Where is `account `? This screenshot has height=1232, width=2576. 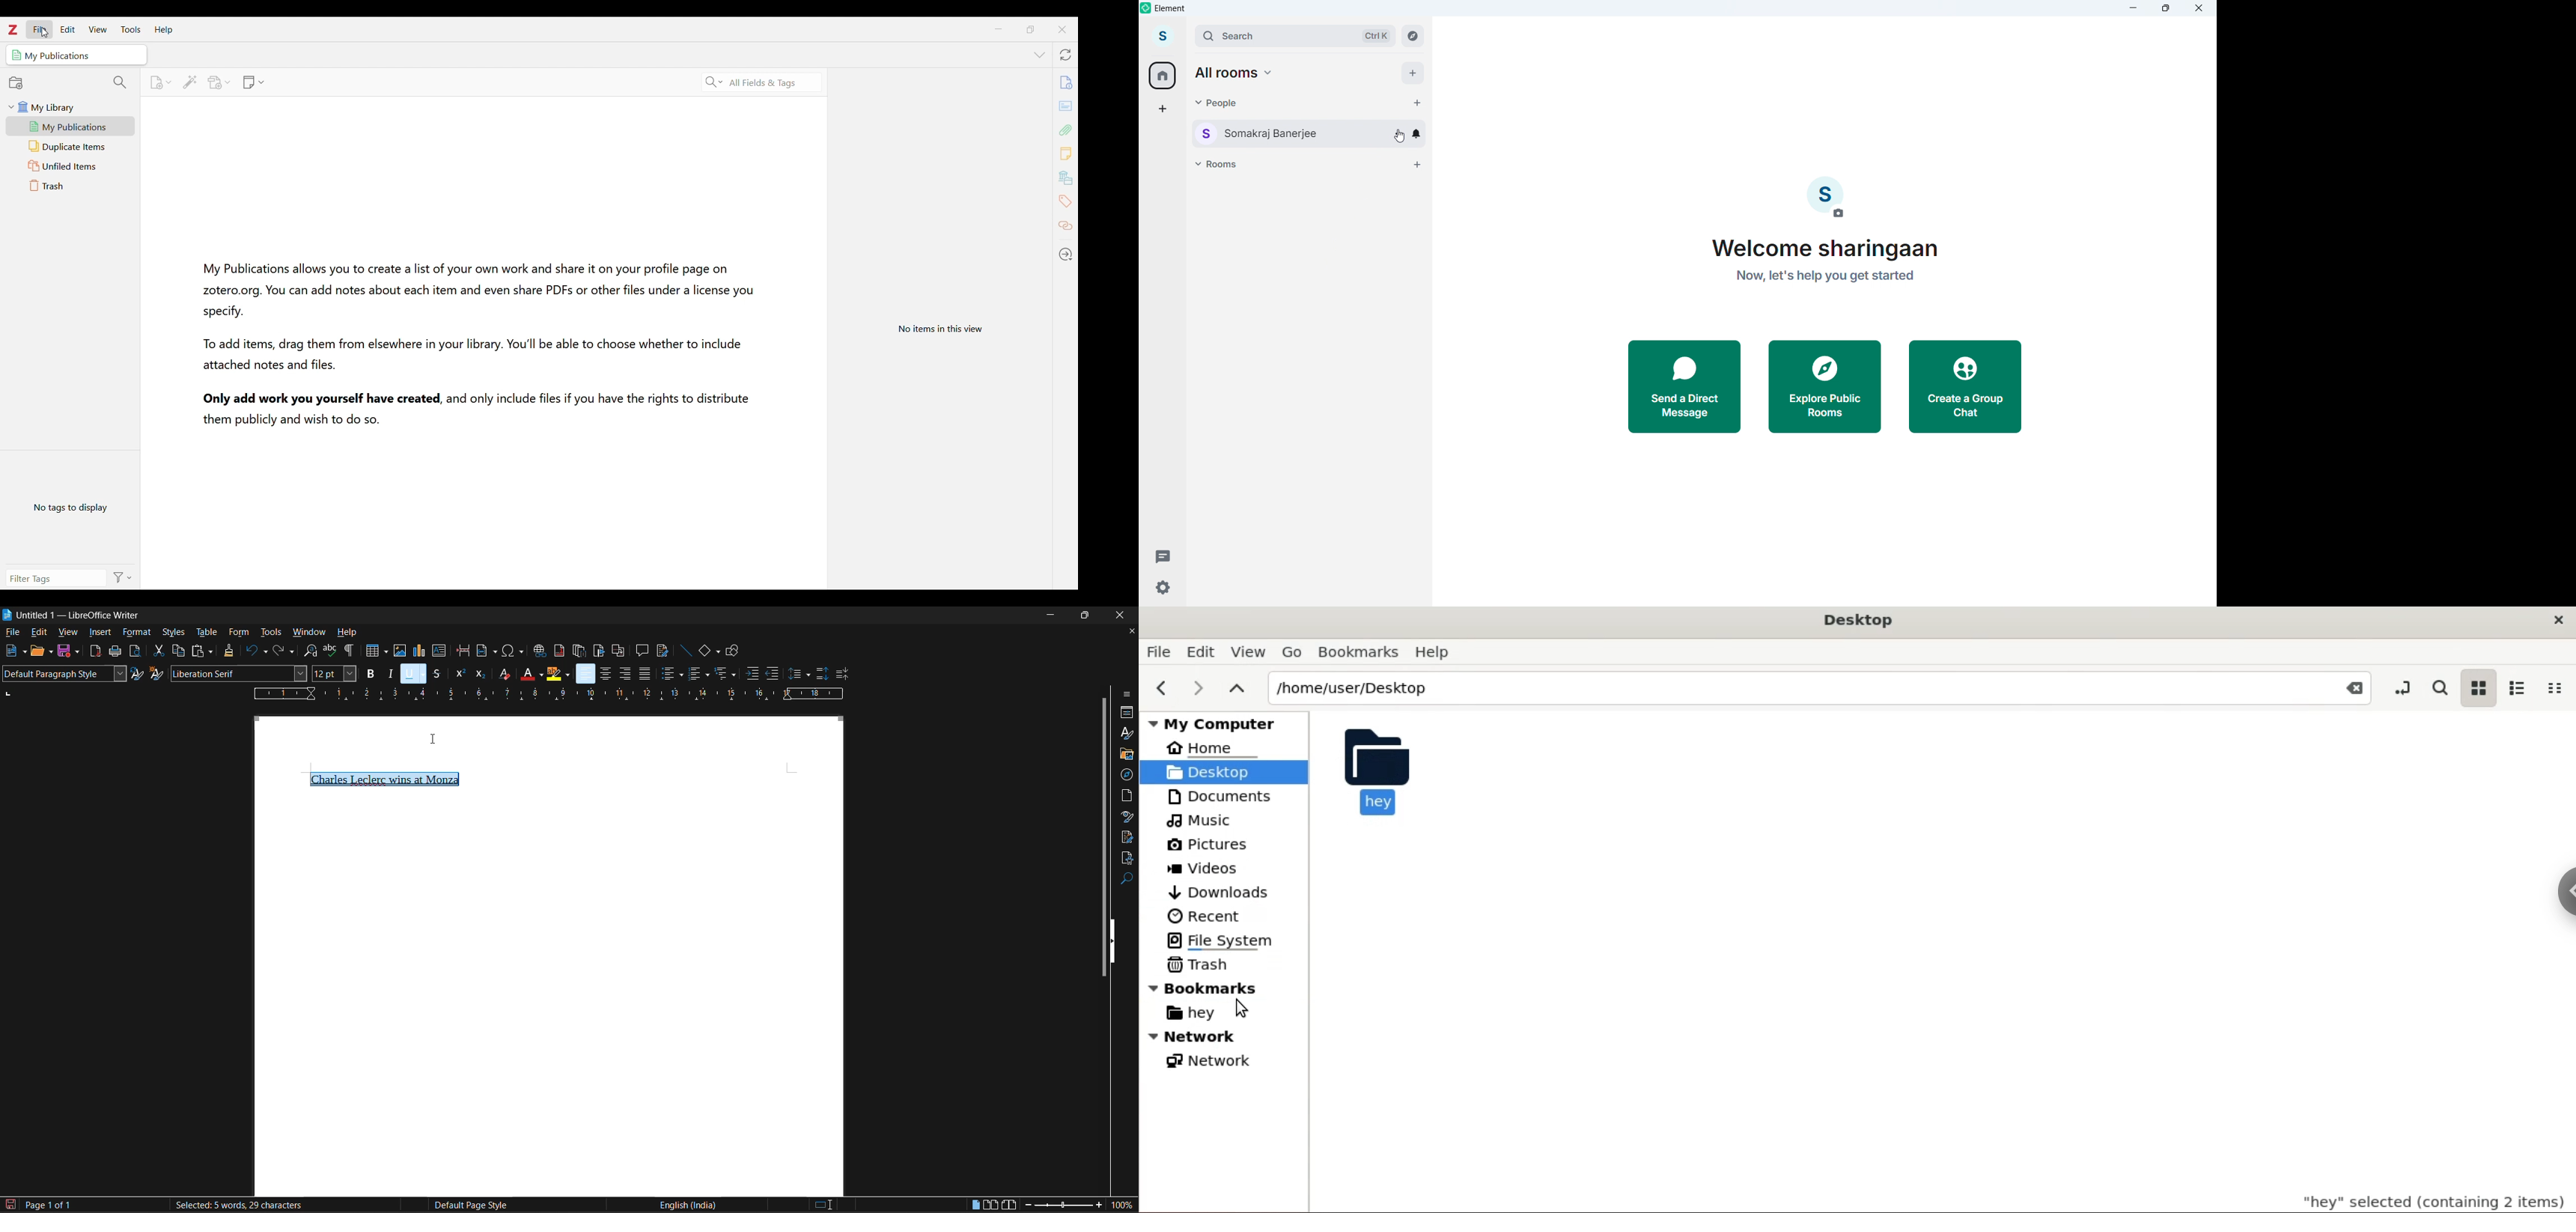 account  is located at coordinates (1164, 35).